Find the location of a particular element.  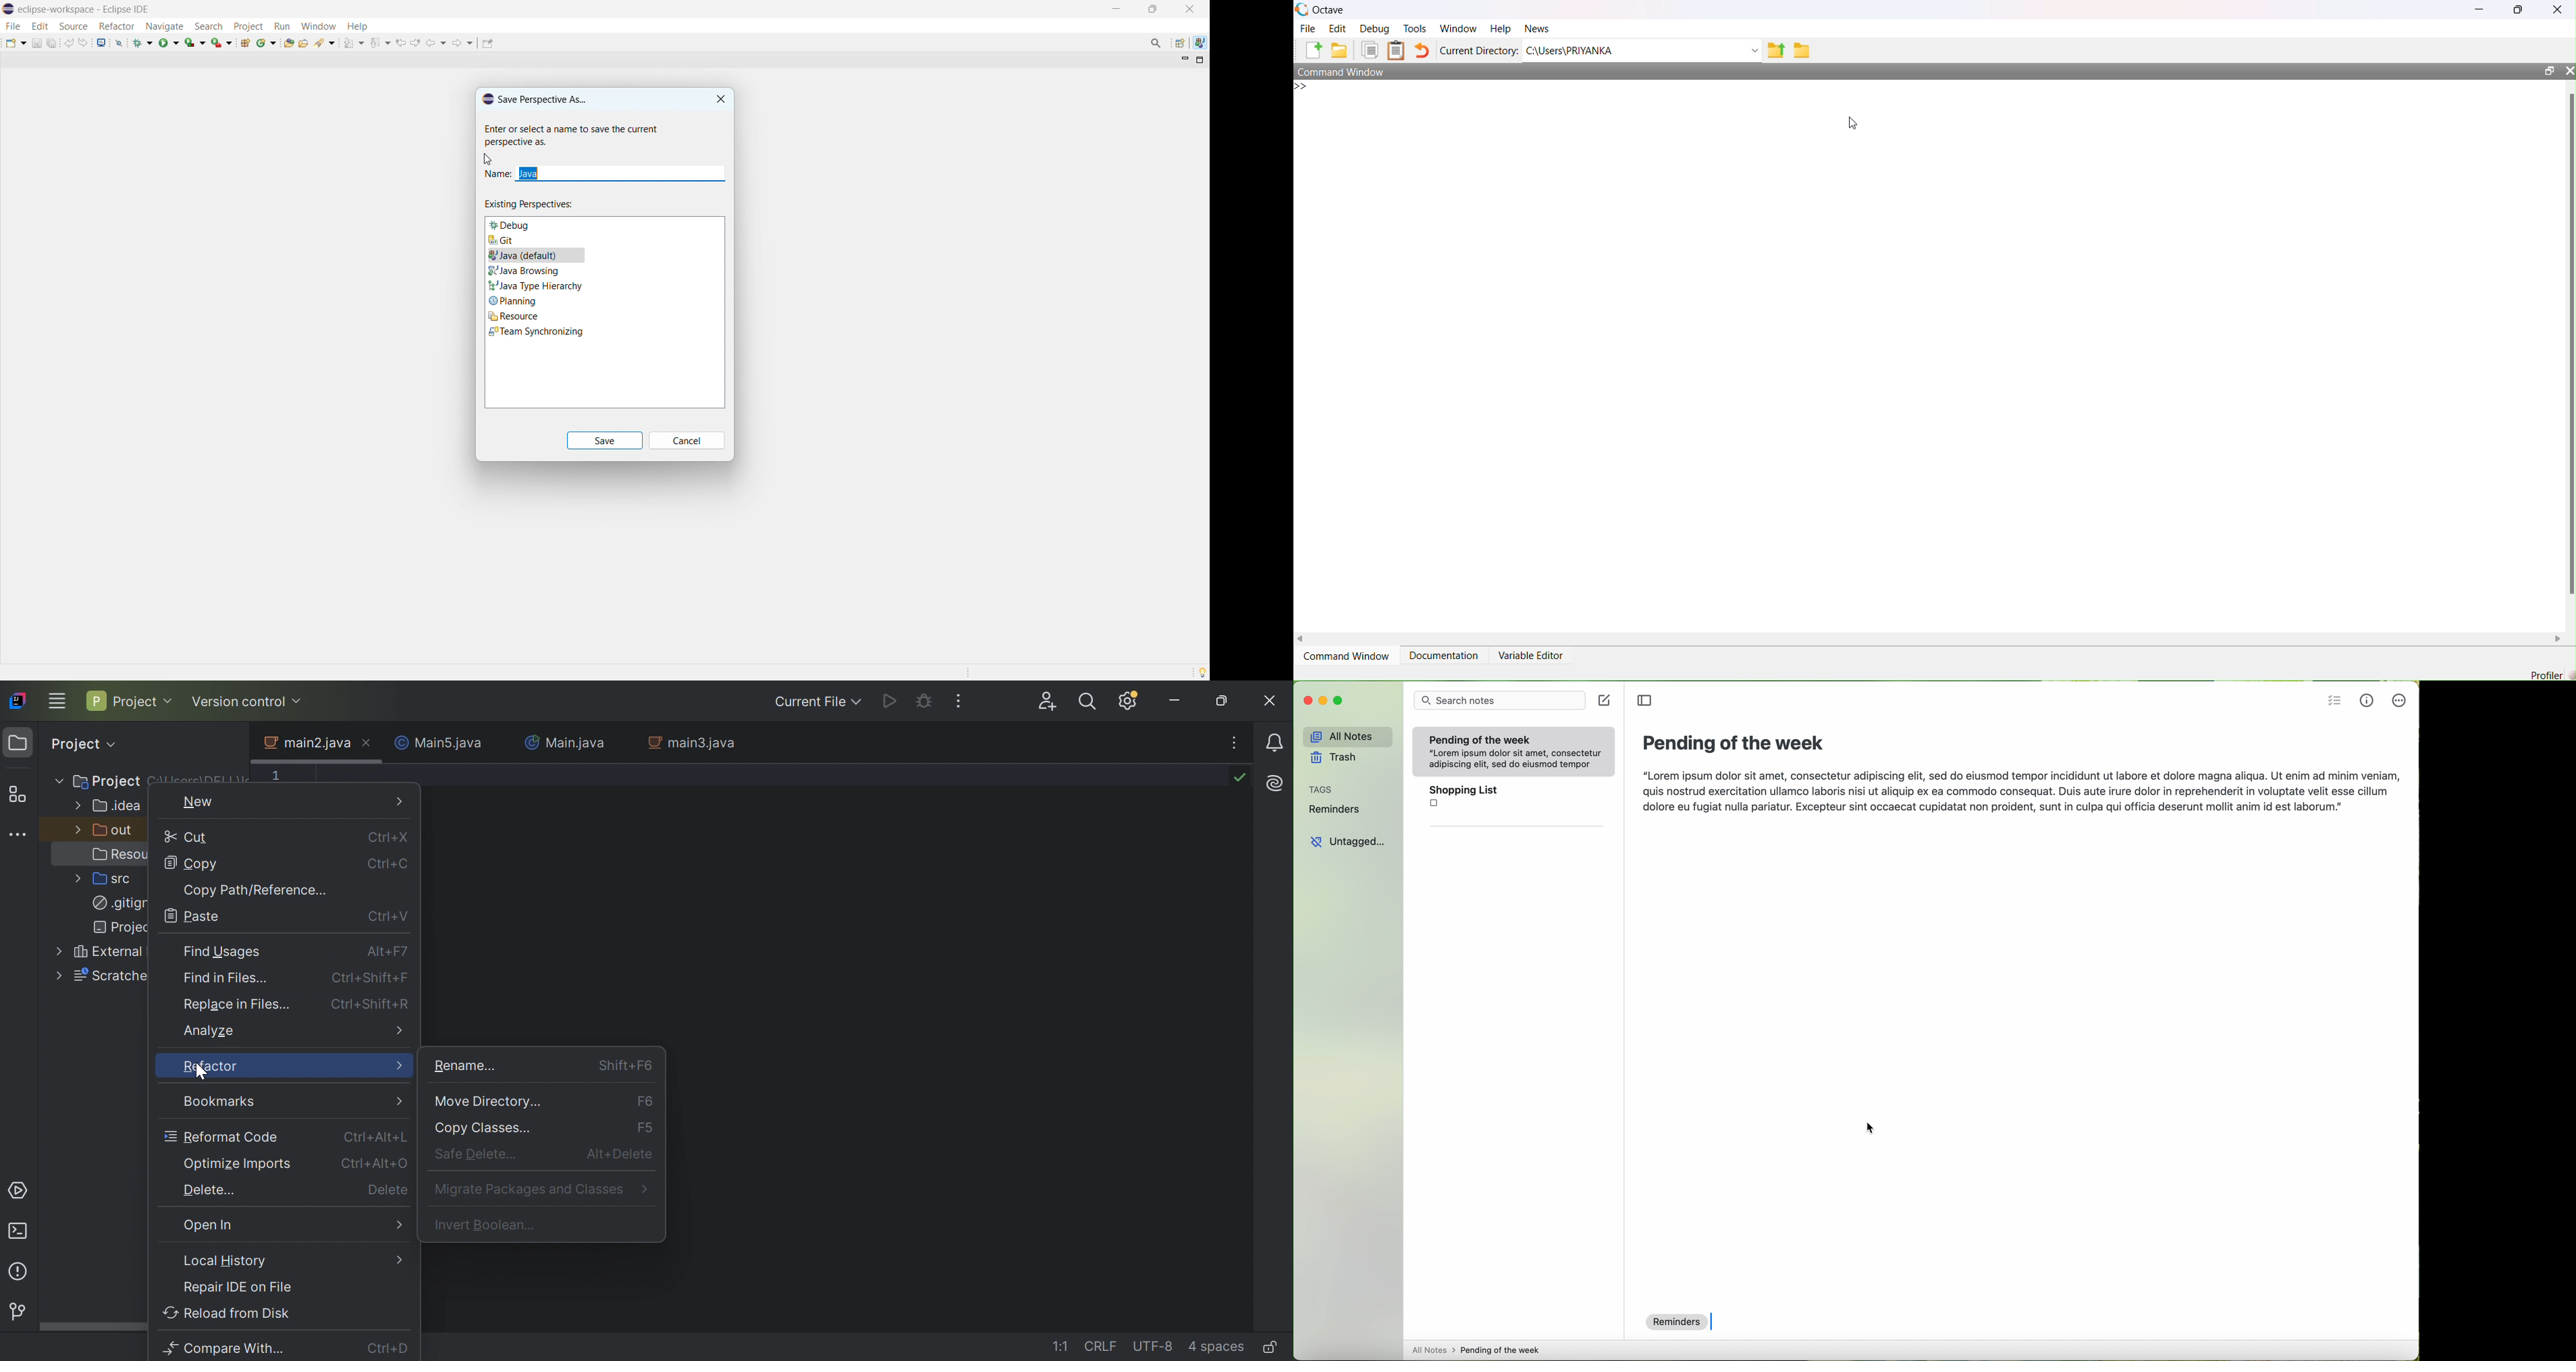

Ctrl+D is located at coordinates (390, 1349).